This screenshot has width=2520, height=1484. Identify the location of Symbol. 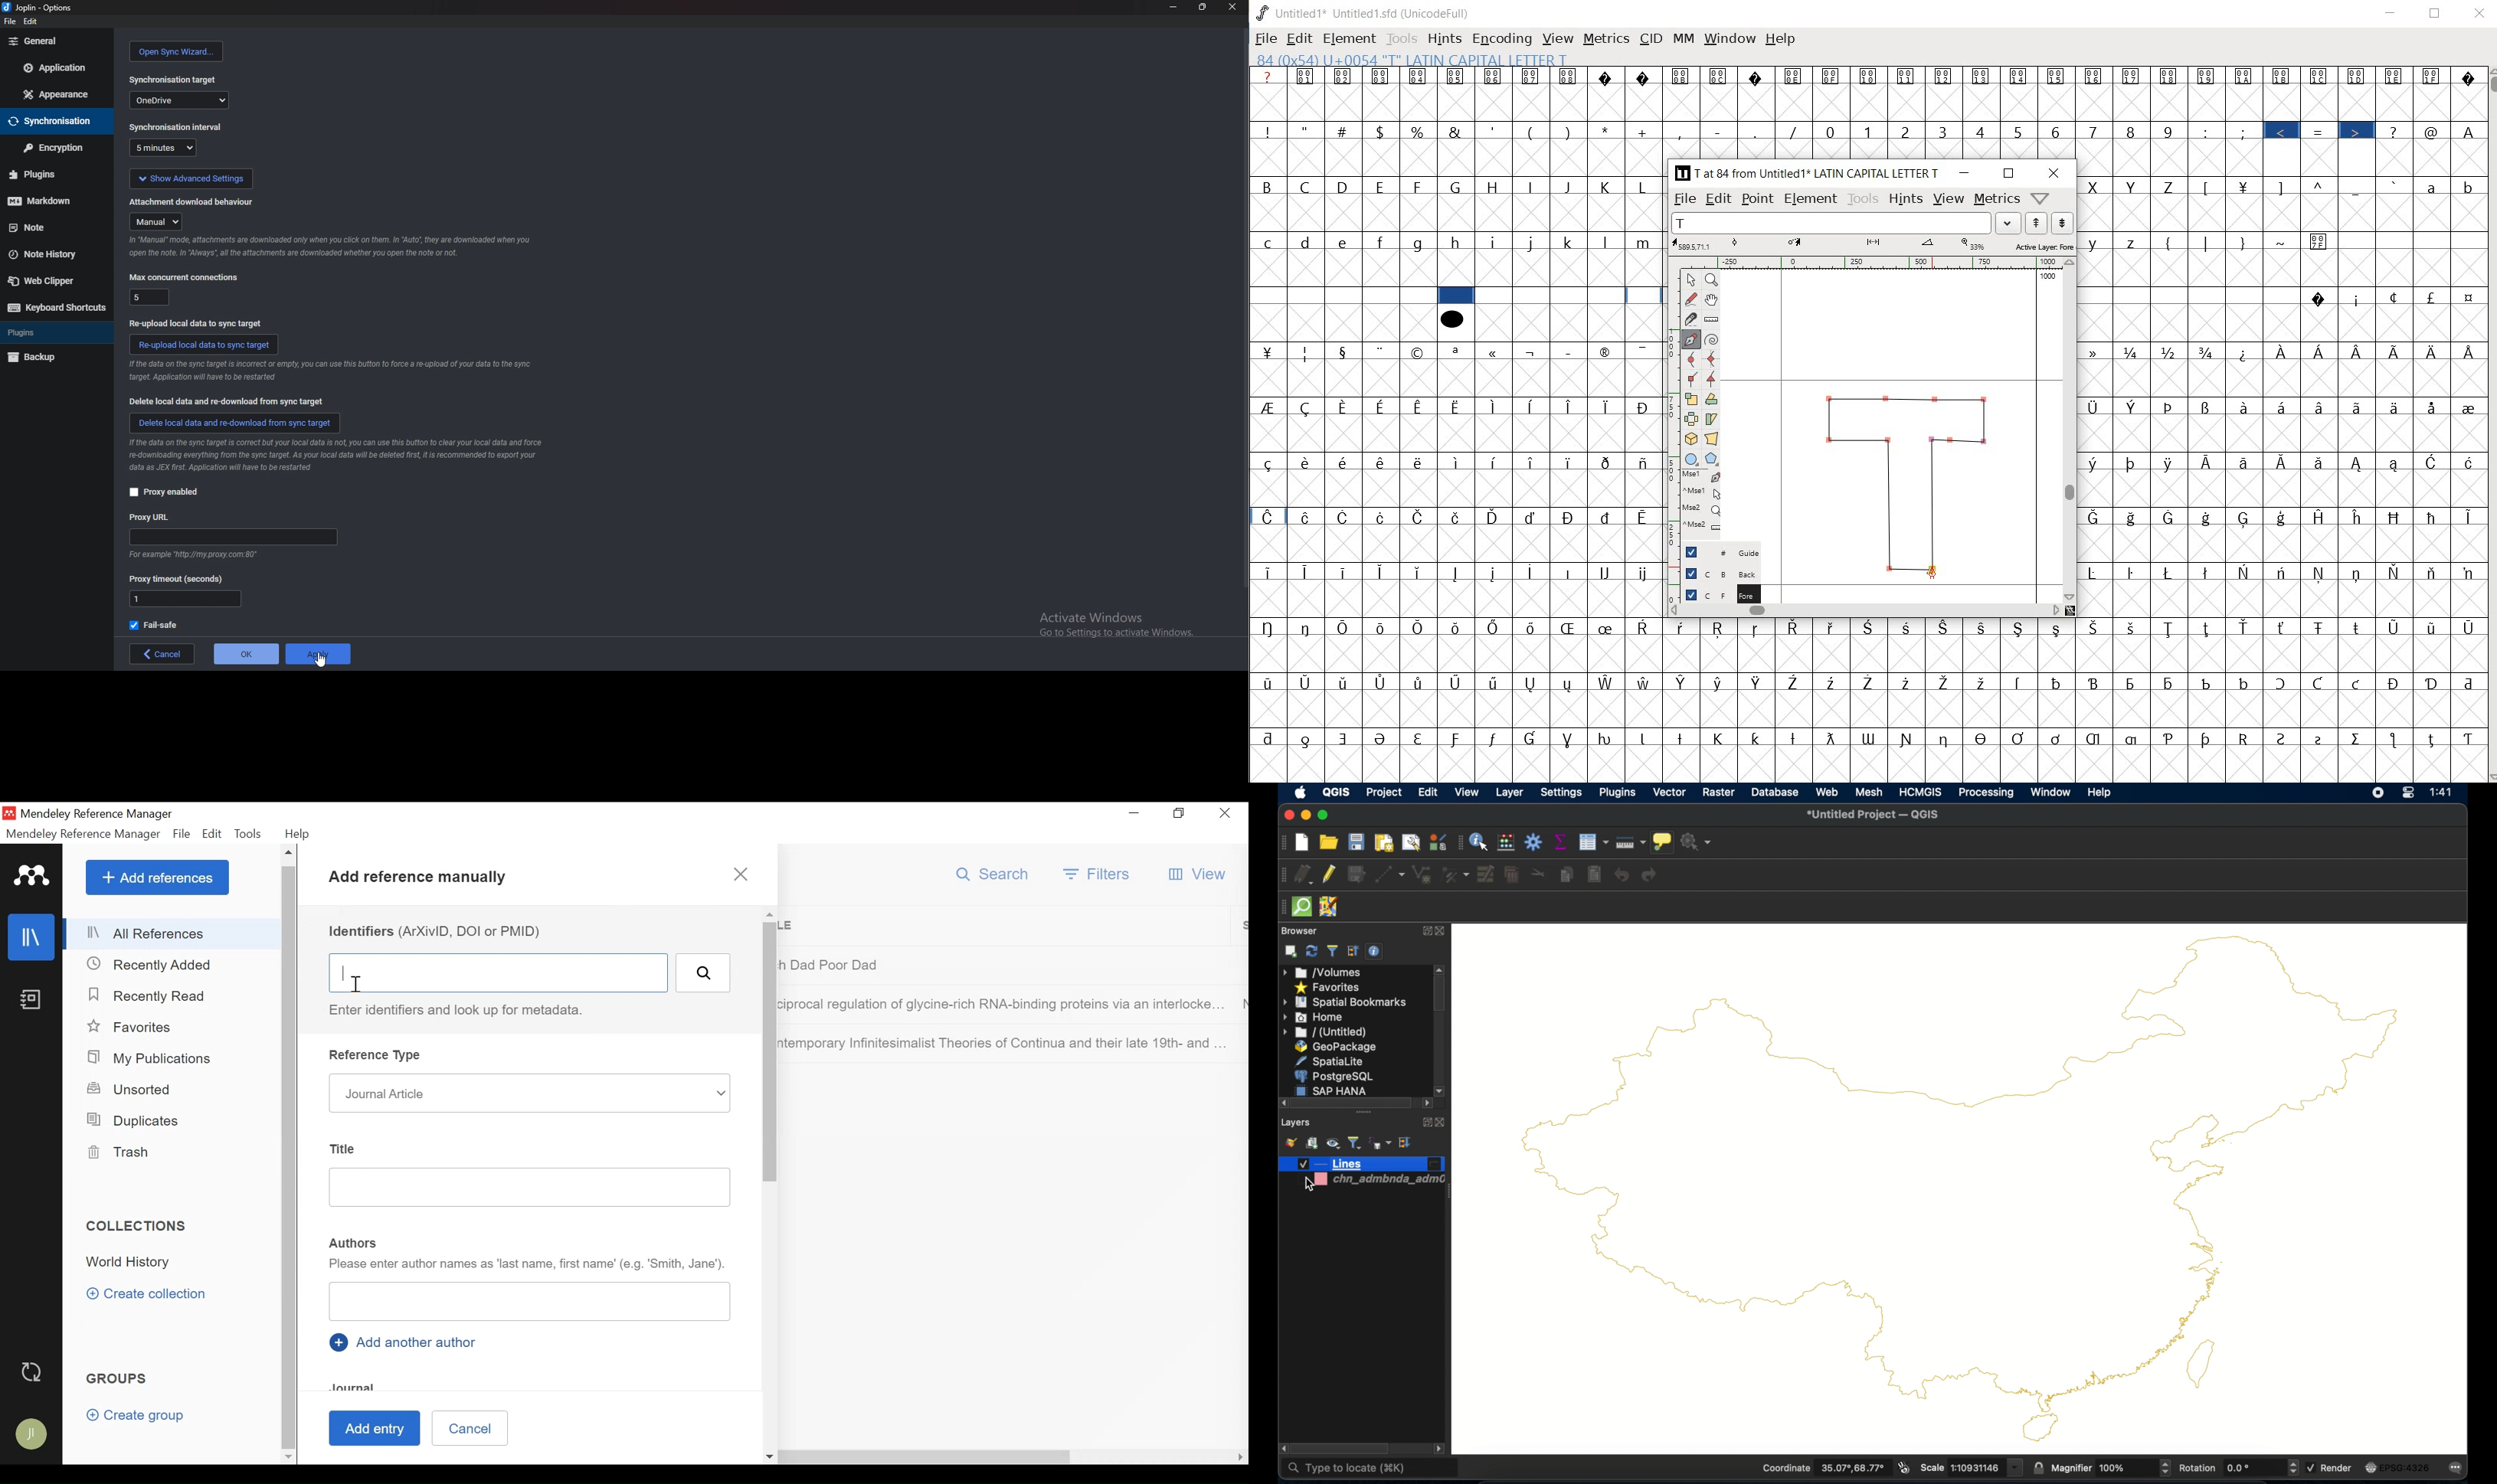
(1794, 681).